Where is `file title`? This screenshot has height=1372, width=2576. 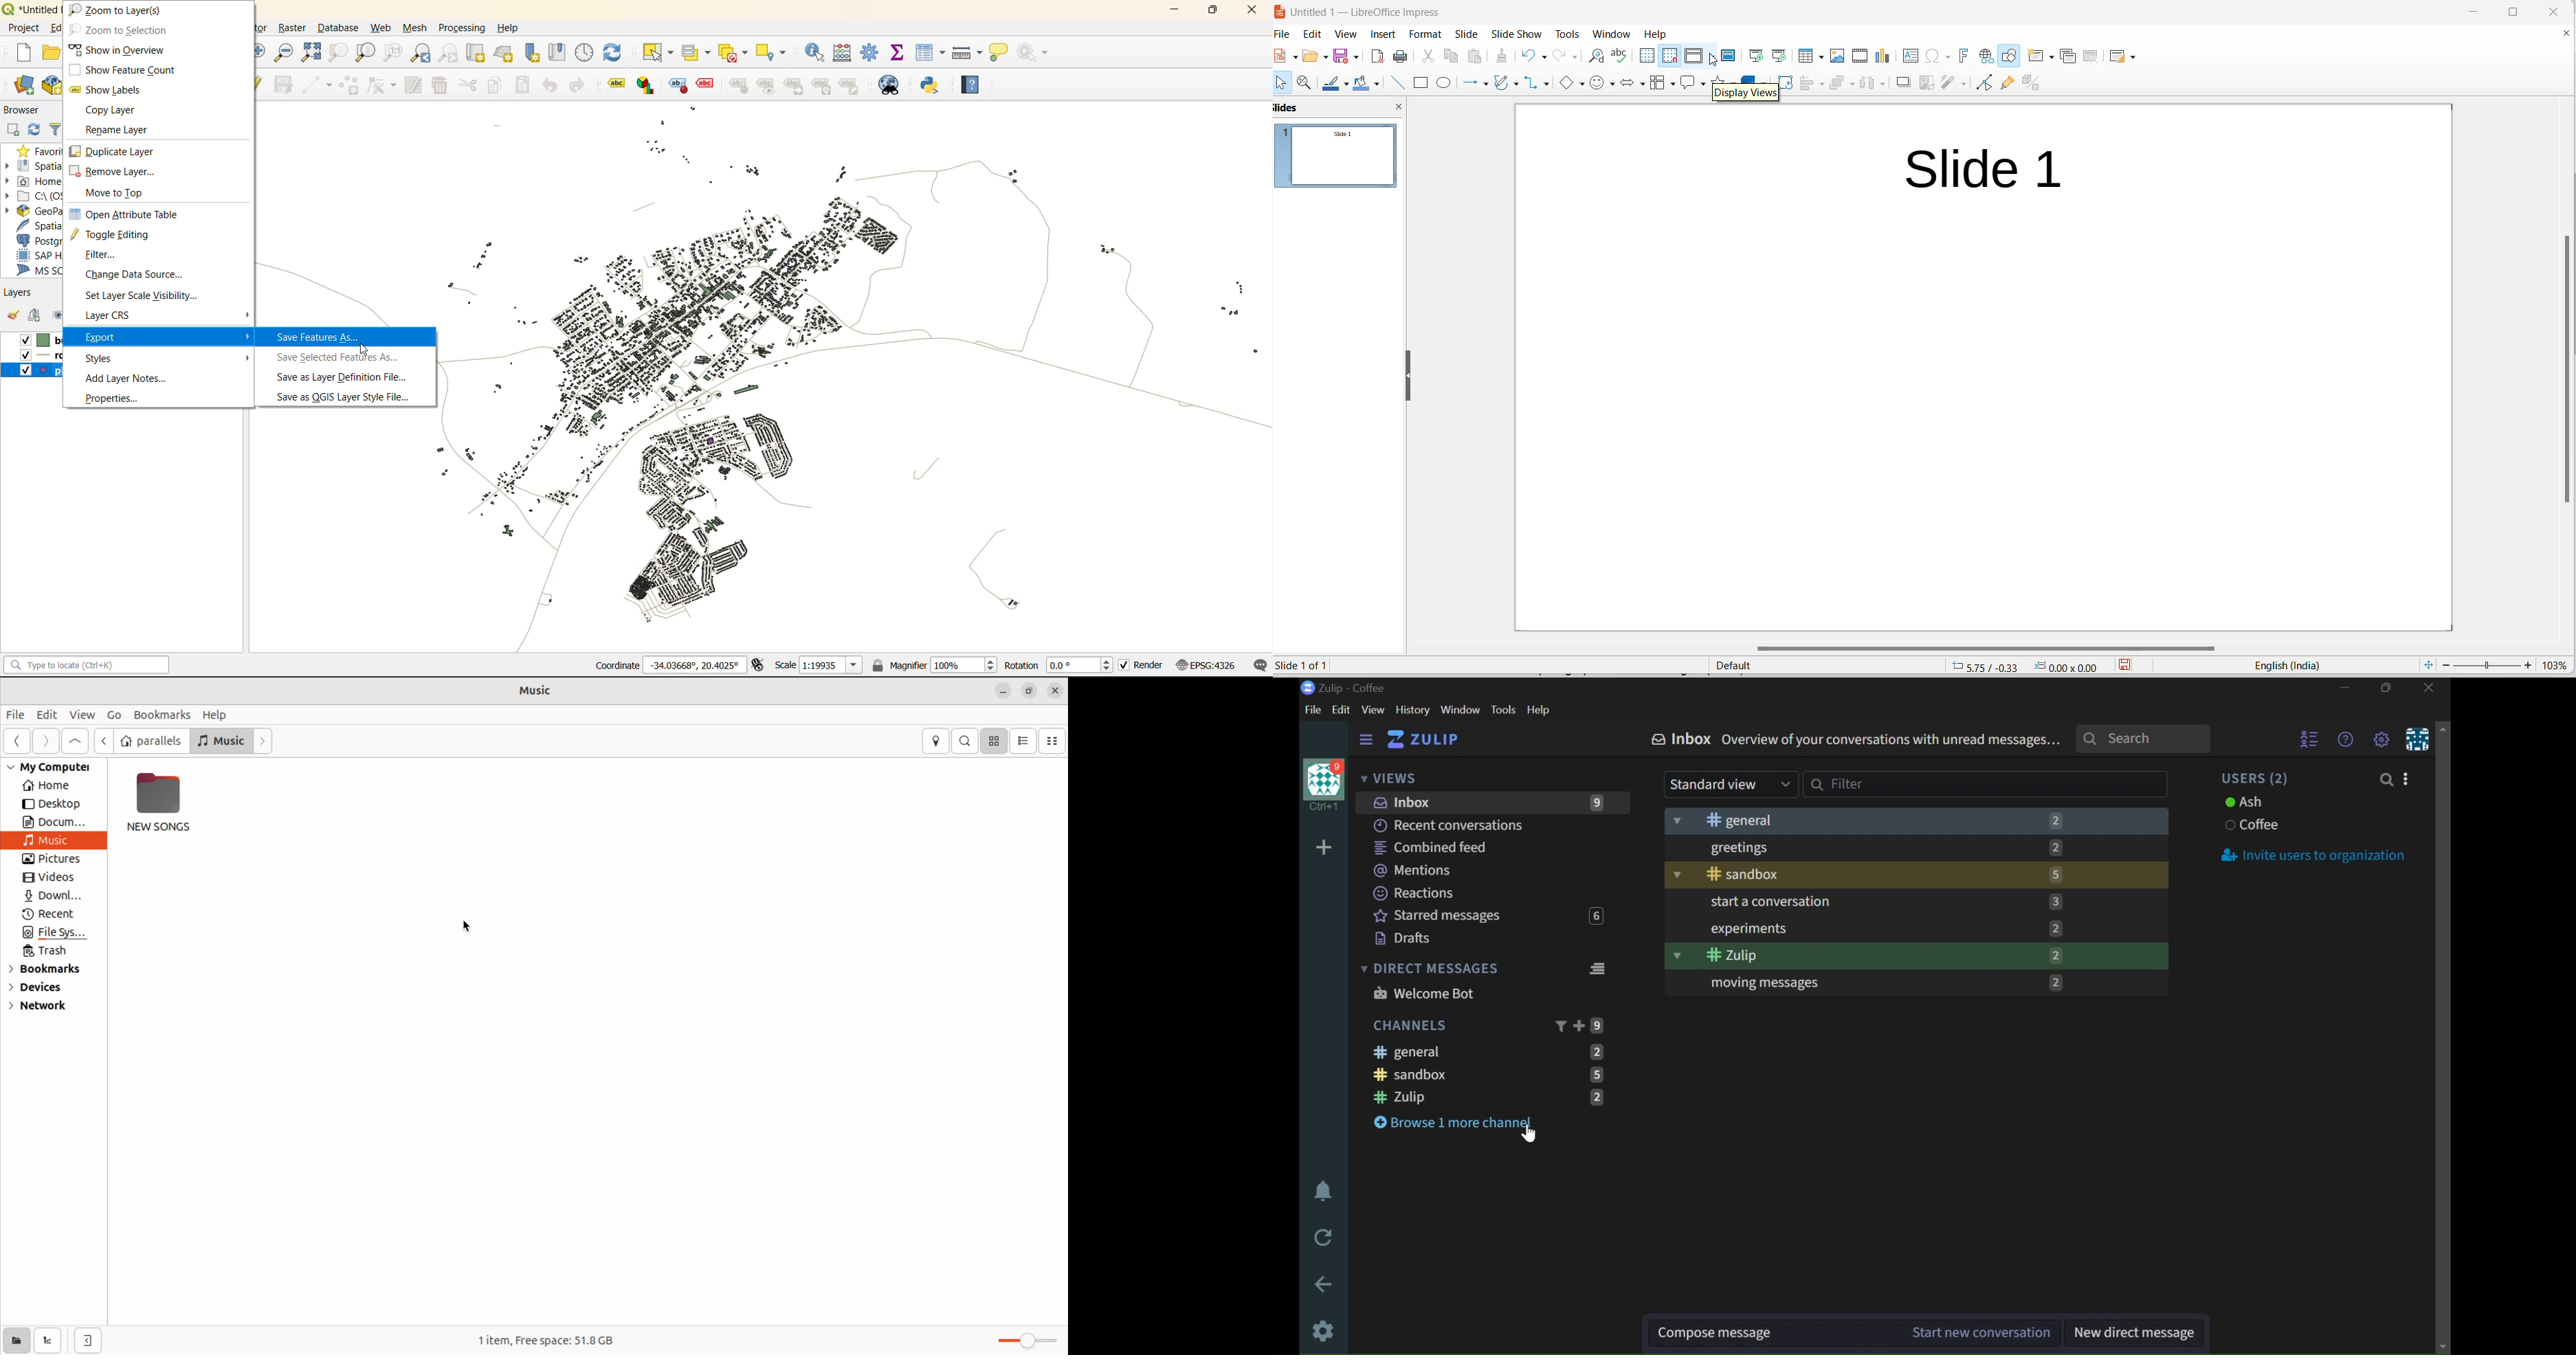
file title is located at coordinates (1362, 13).